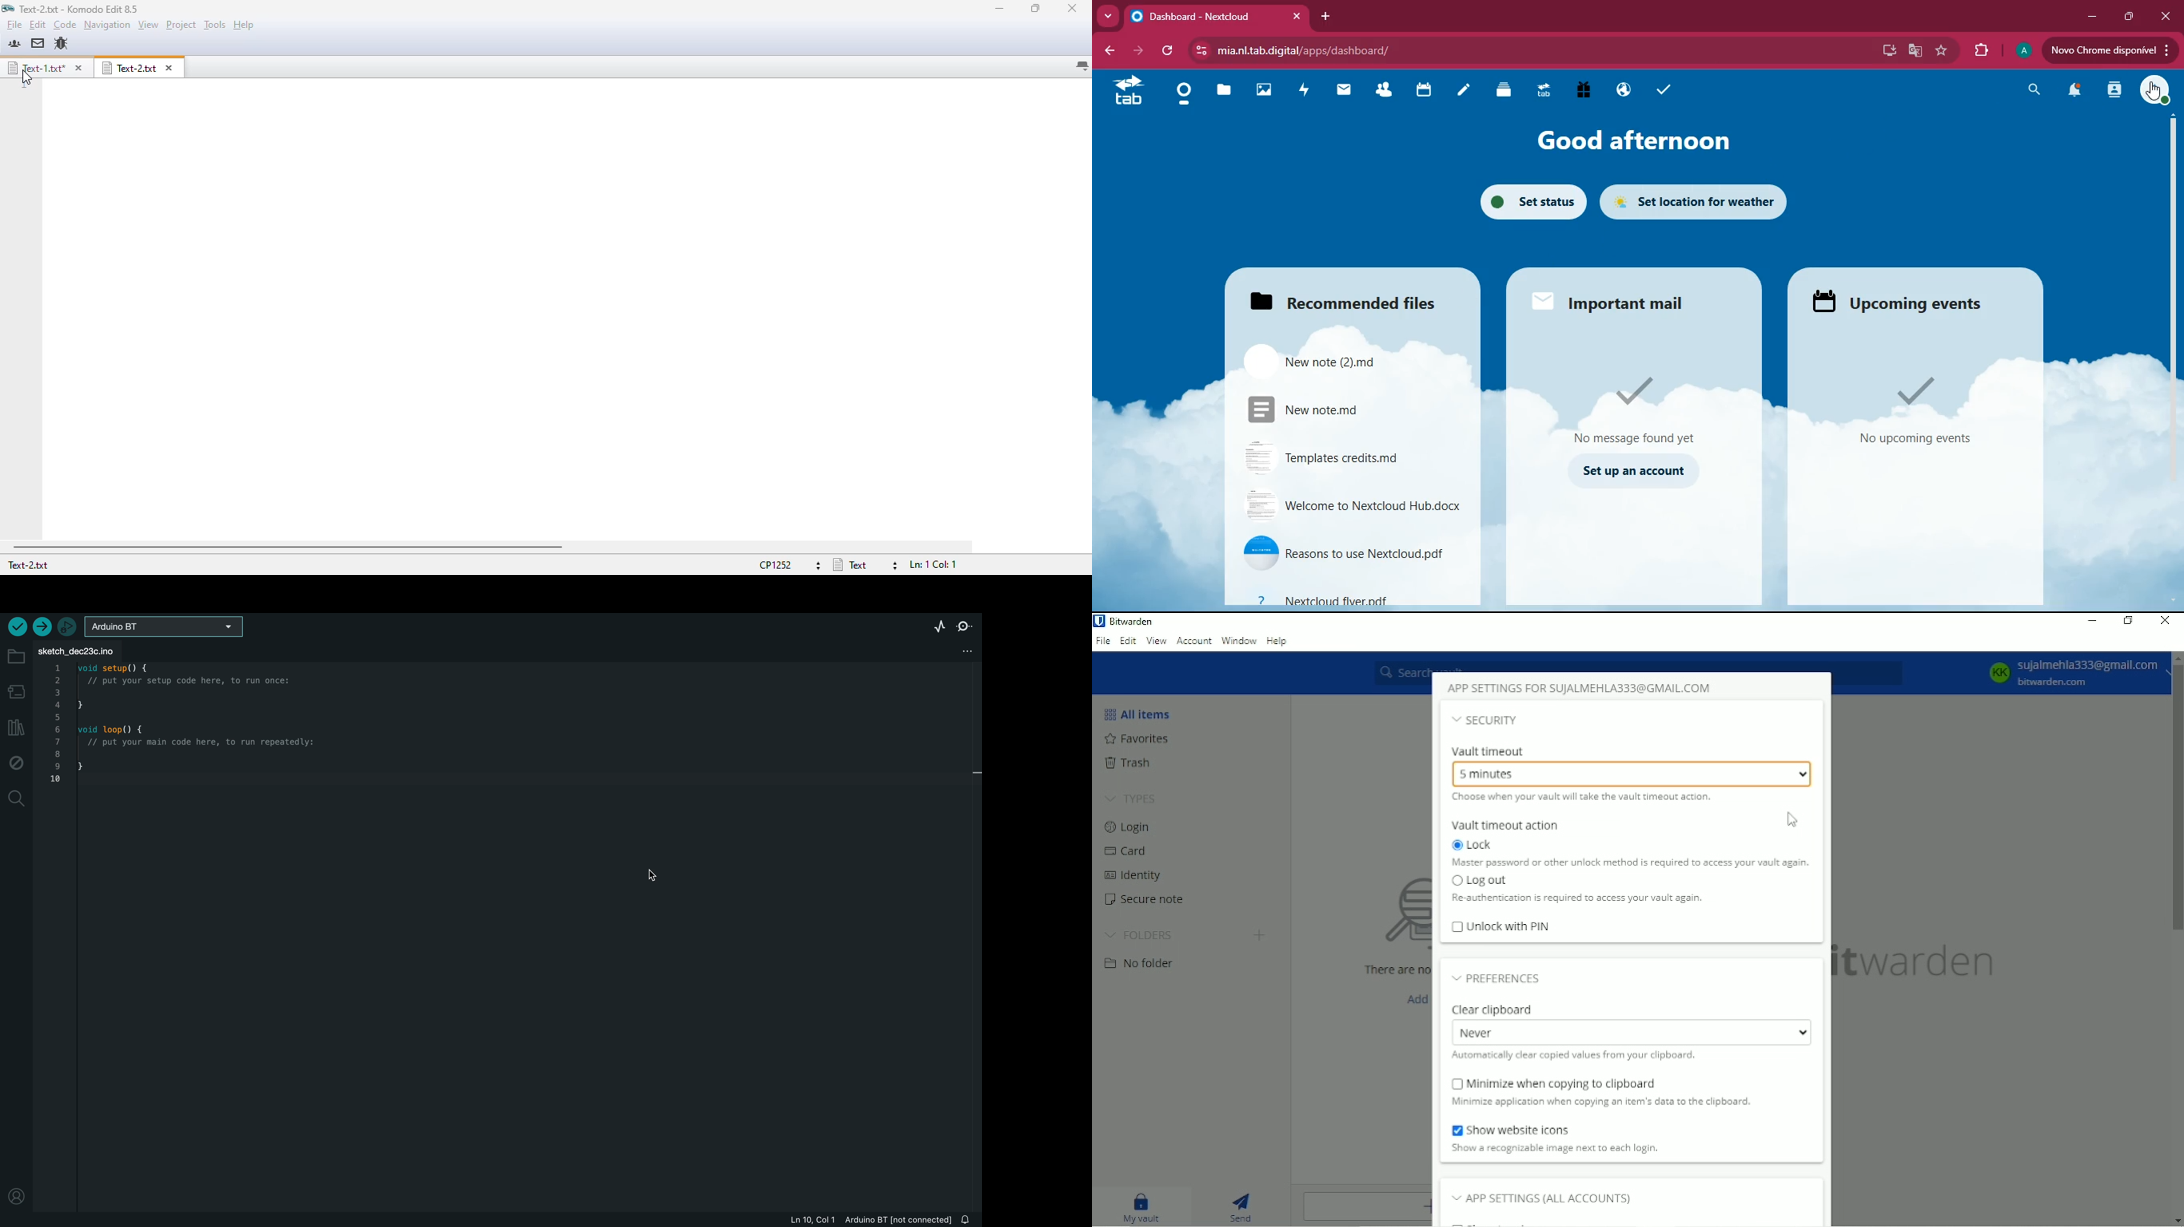 This screenshot has width=2184, height=1232. I want to click on events, so click(1915, 412).